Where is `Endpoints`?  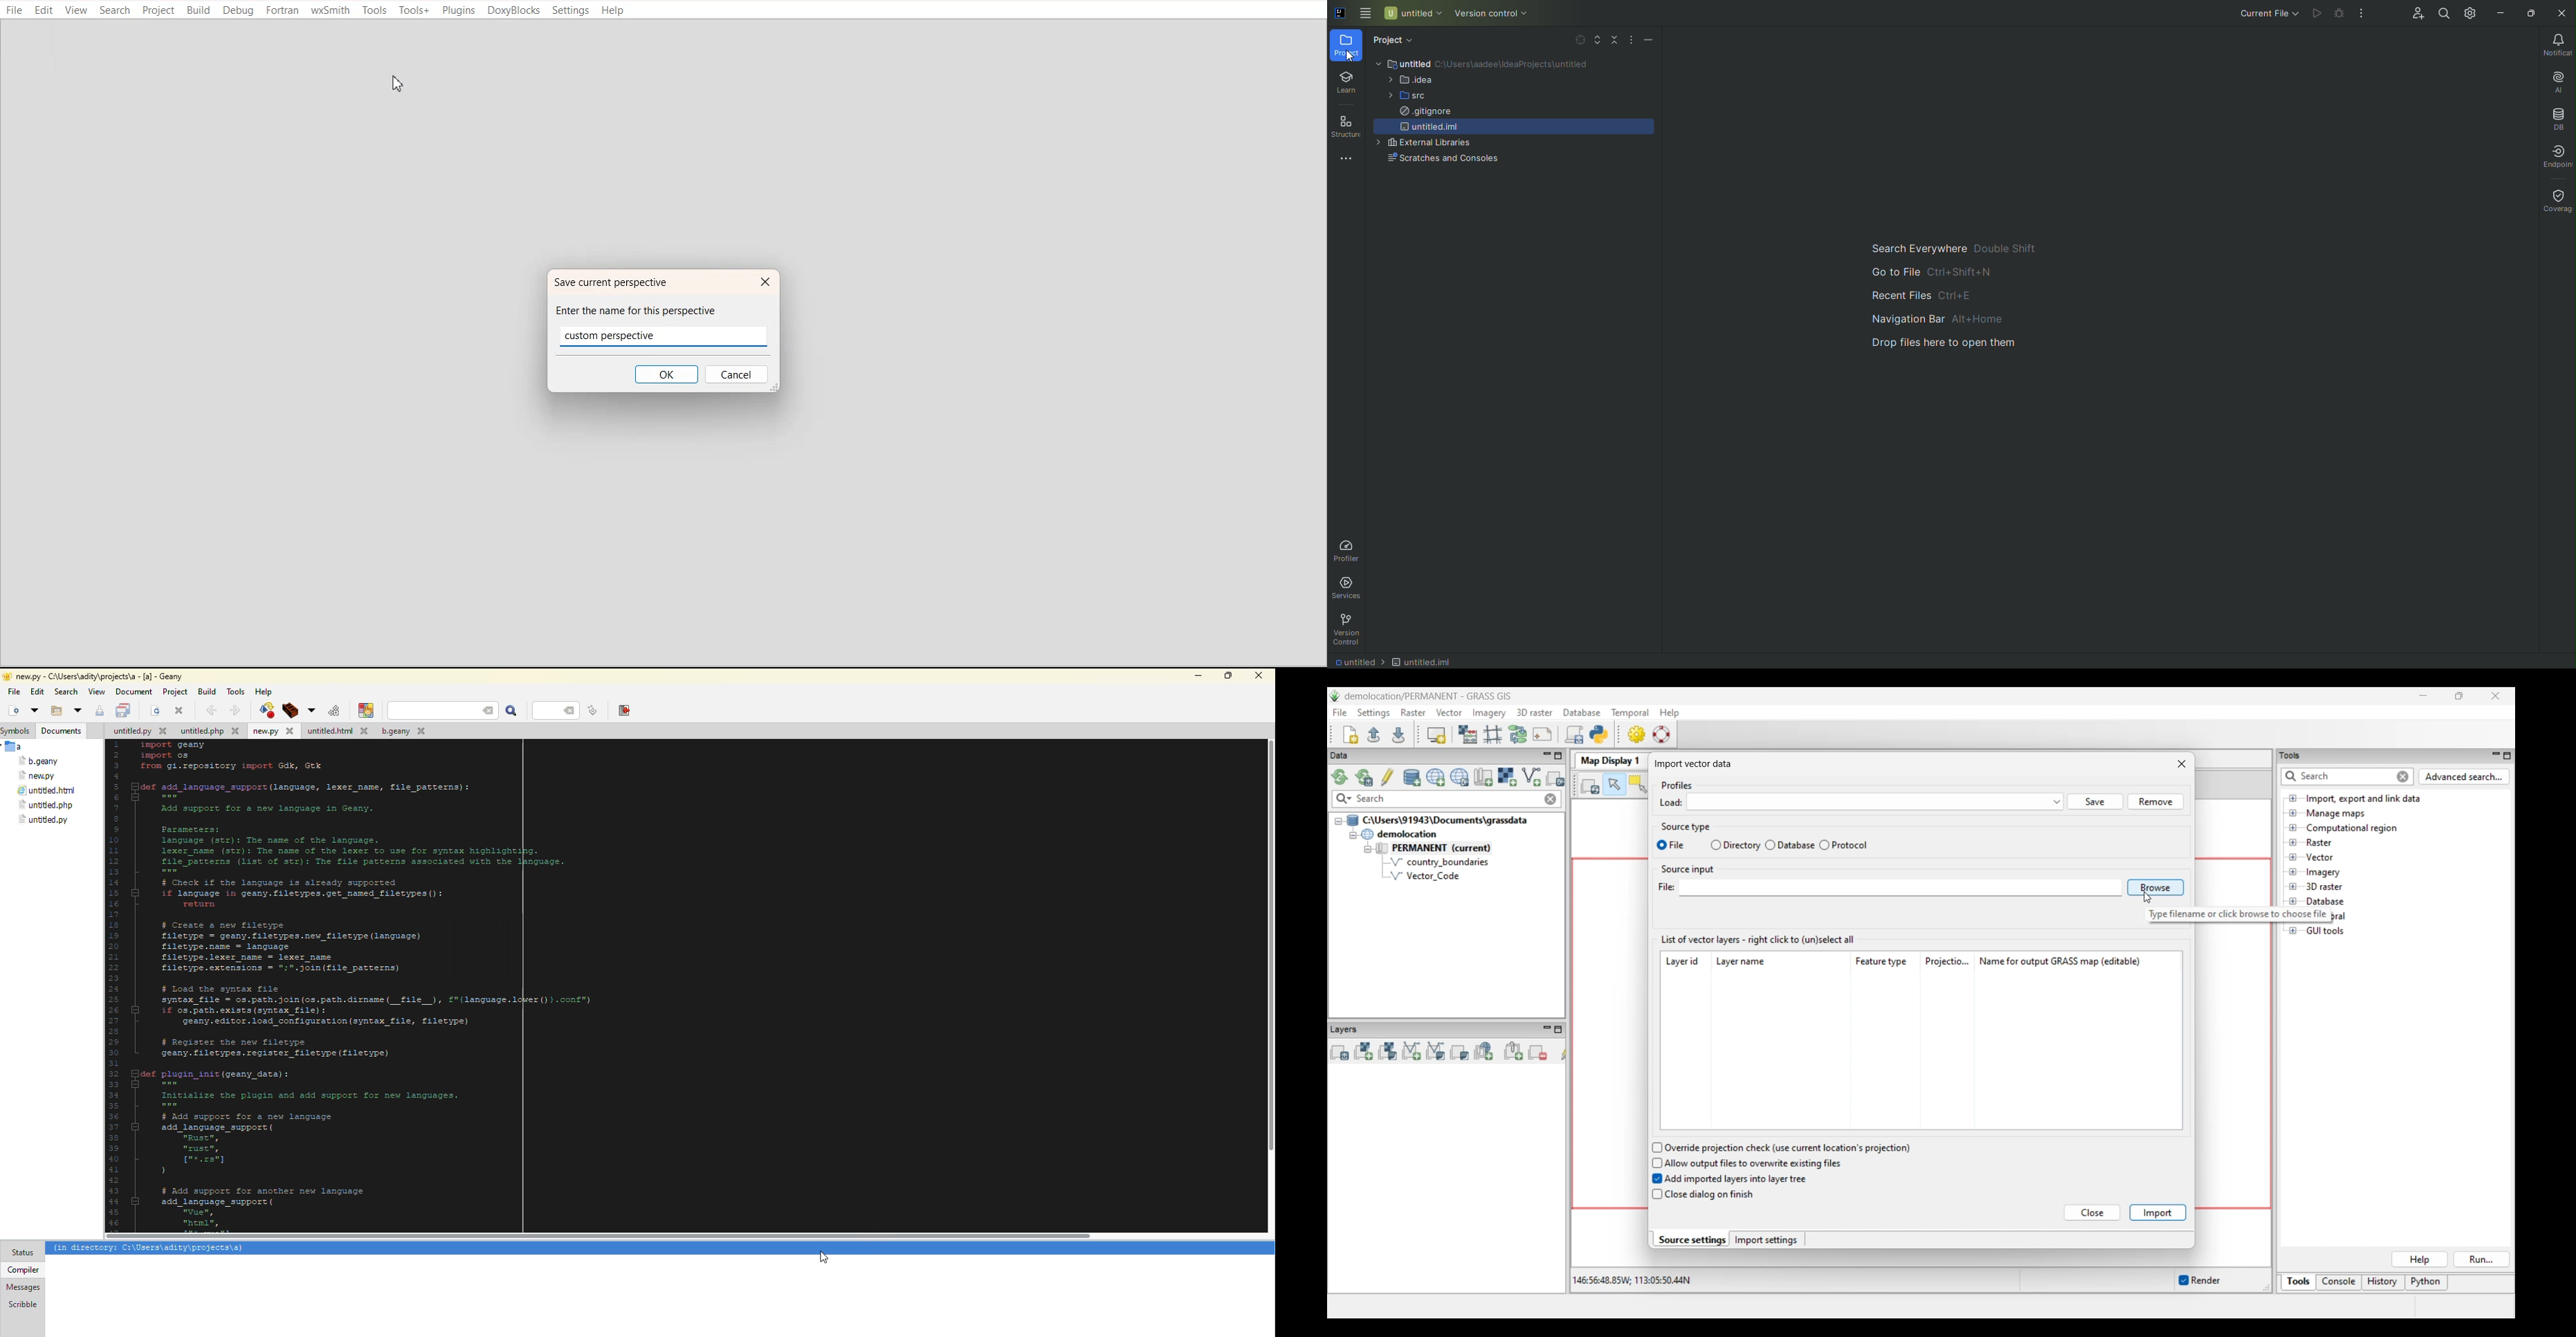 Endpoints is located at coordinates (2555, 154).